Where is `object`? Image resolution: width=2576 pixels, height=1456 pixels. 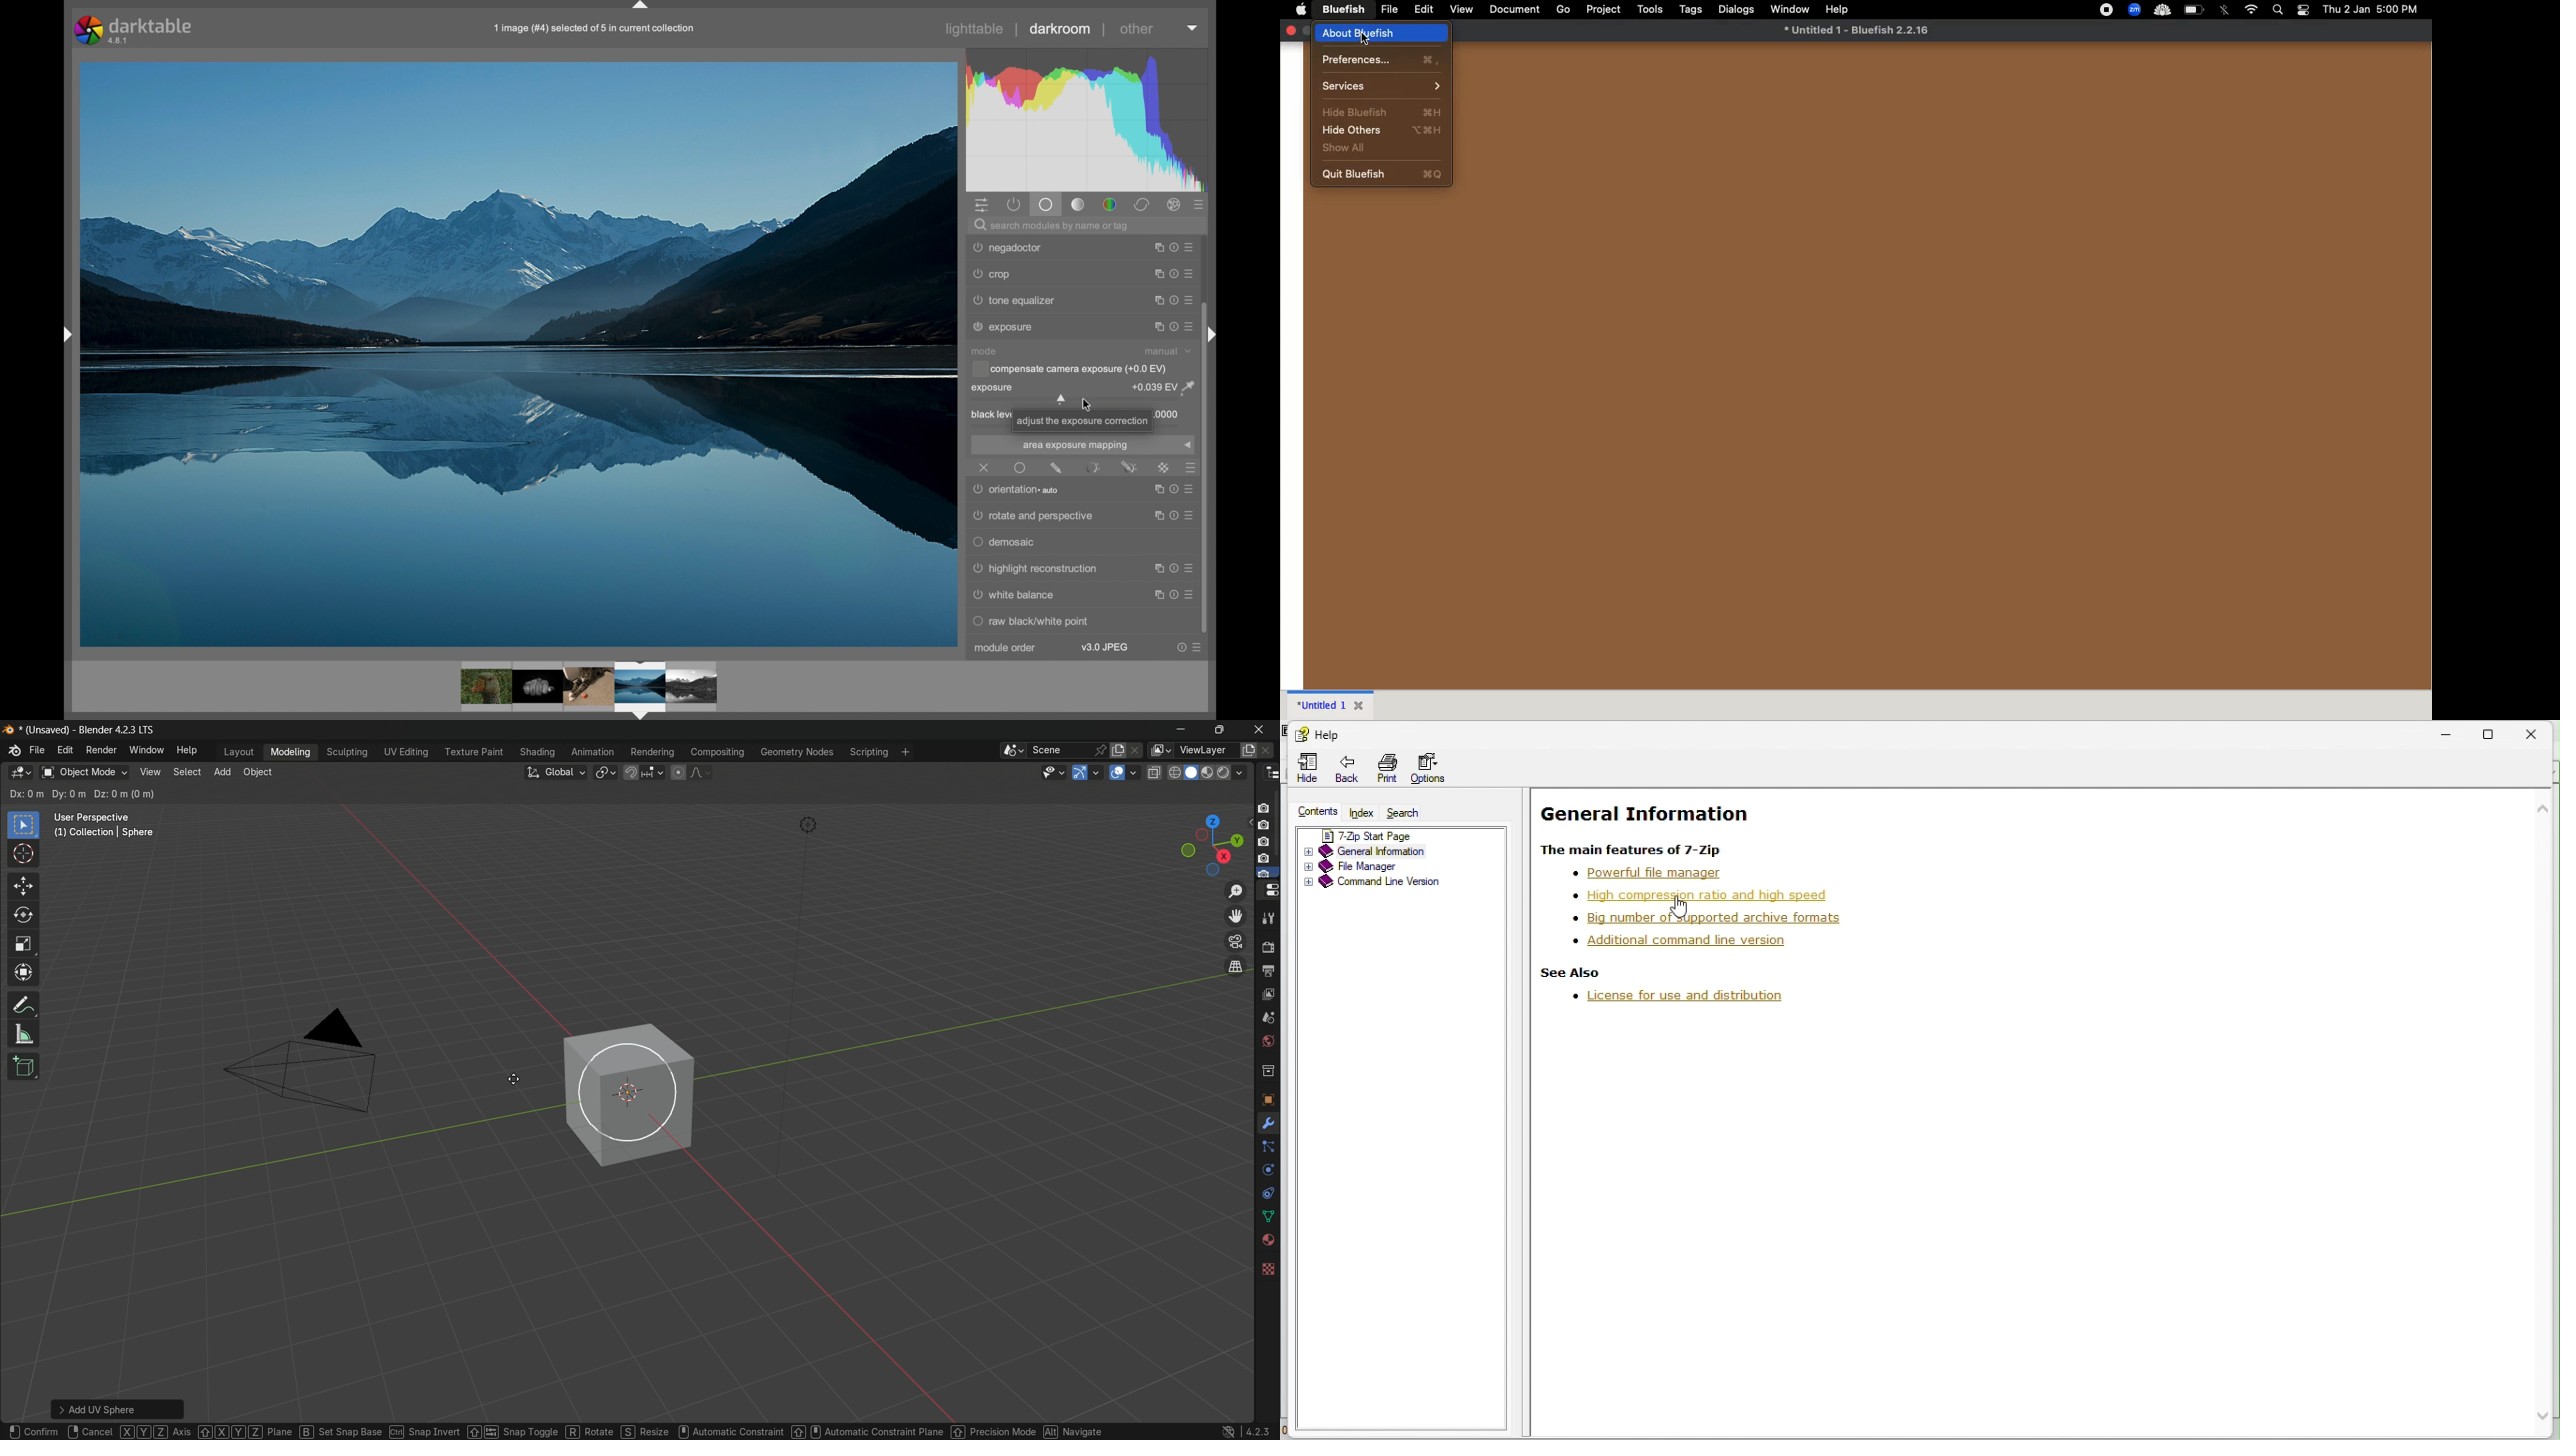
object is located at coordinates (258, 774).